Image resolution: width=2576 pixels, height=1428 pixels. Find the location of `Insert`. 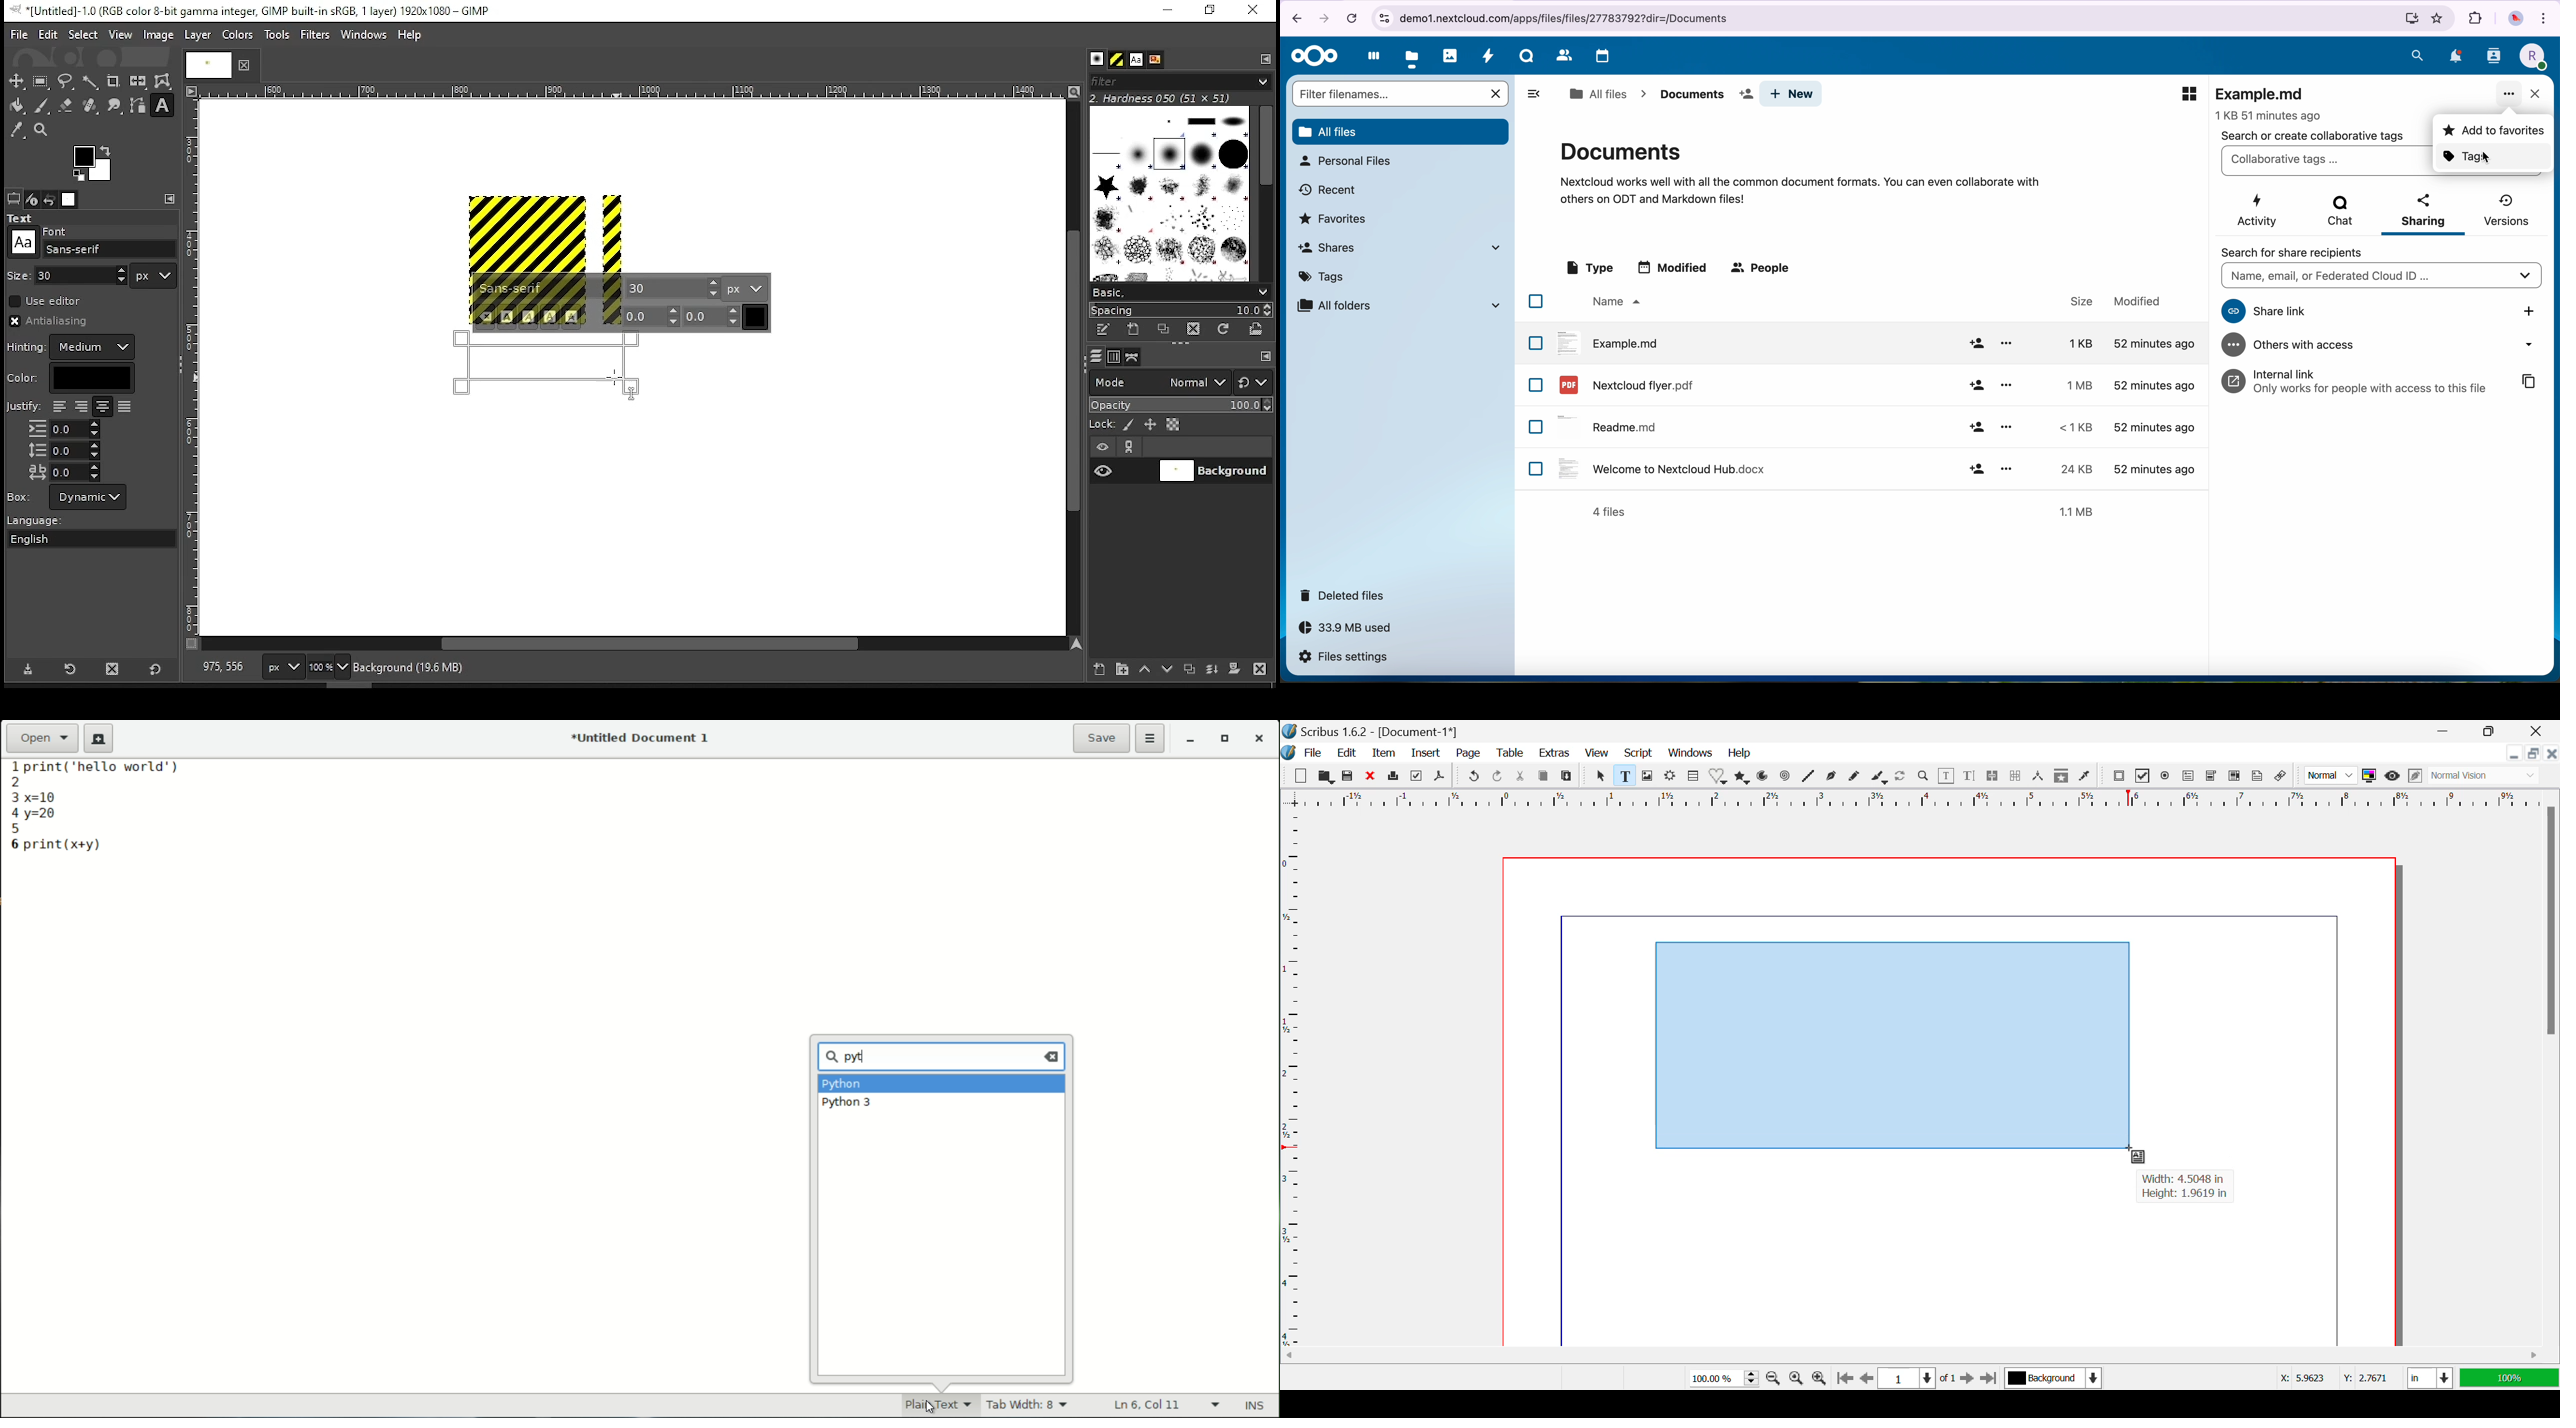

Insert is located at coordinates (1427, 753).